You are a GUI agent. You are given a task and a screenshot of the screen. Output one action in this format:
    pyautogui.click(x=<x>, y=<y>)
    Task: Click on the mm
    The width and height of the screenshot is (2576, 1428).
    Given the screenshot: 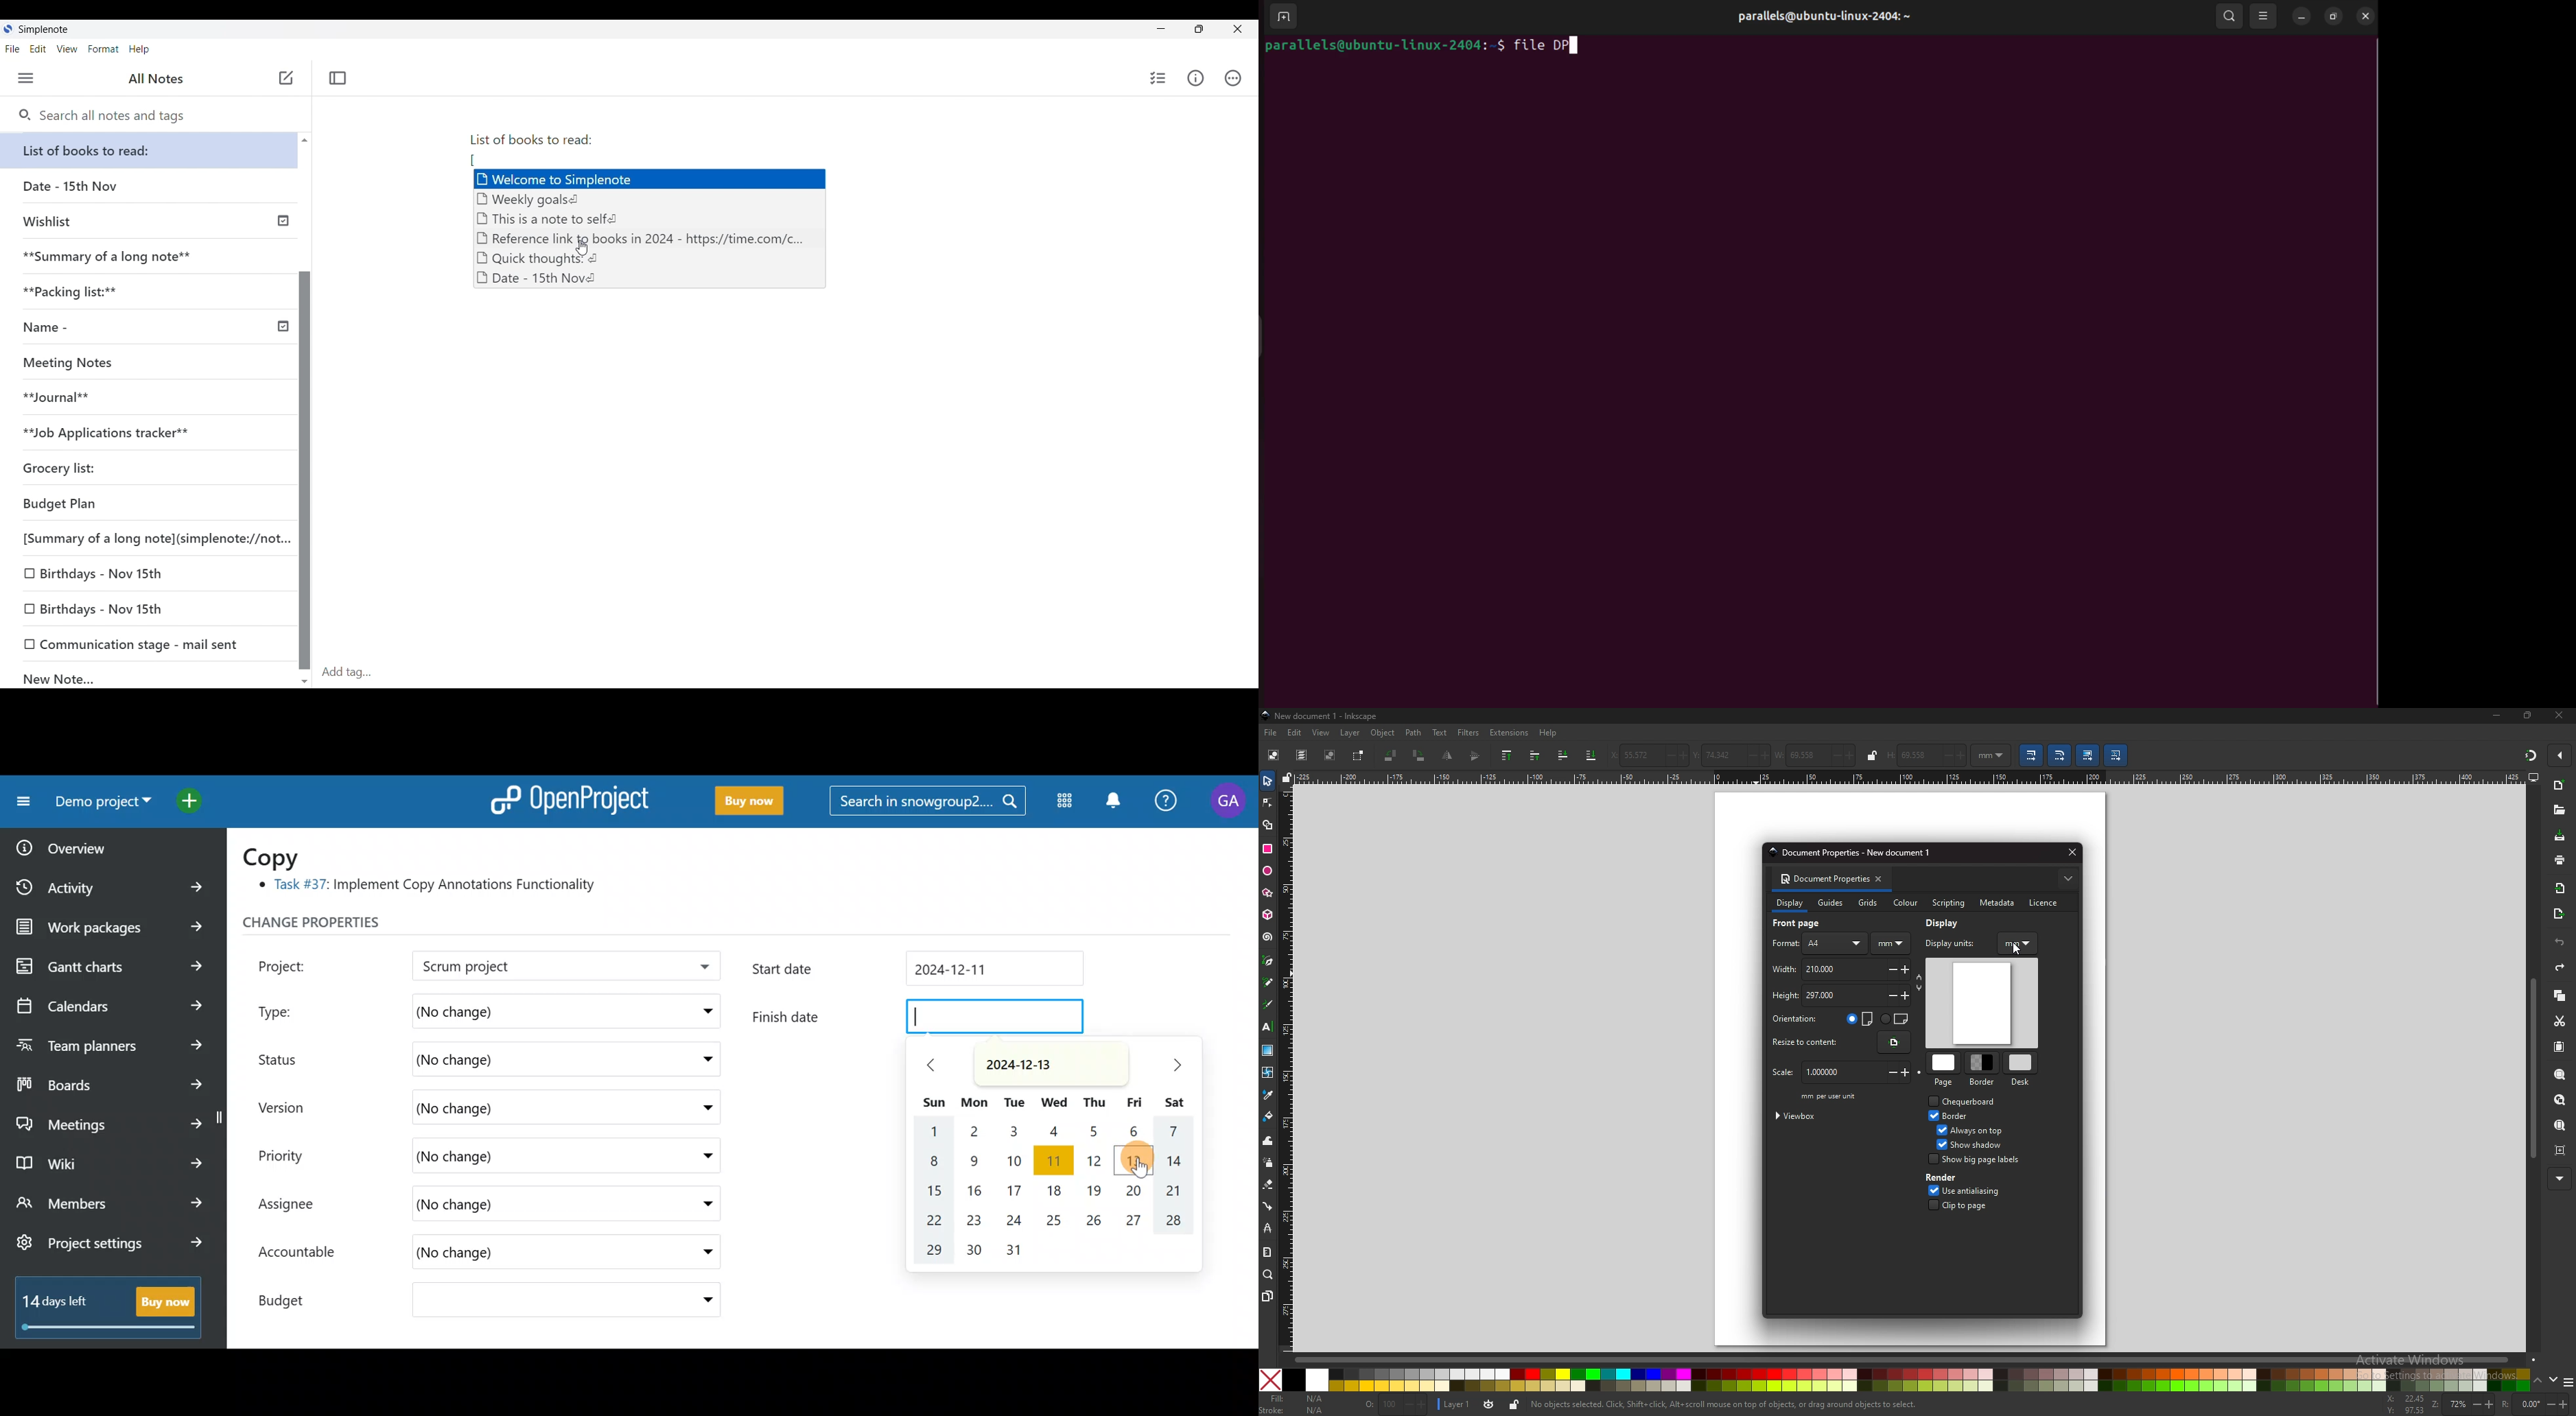 What is the action you would take?
    pyautogui.click(x=1890, y=944)
    